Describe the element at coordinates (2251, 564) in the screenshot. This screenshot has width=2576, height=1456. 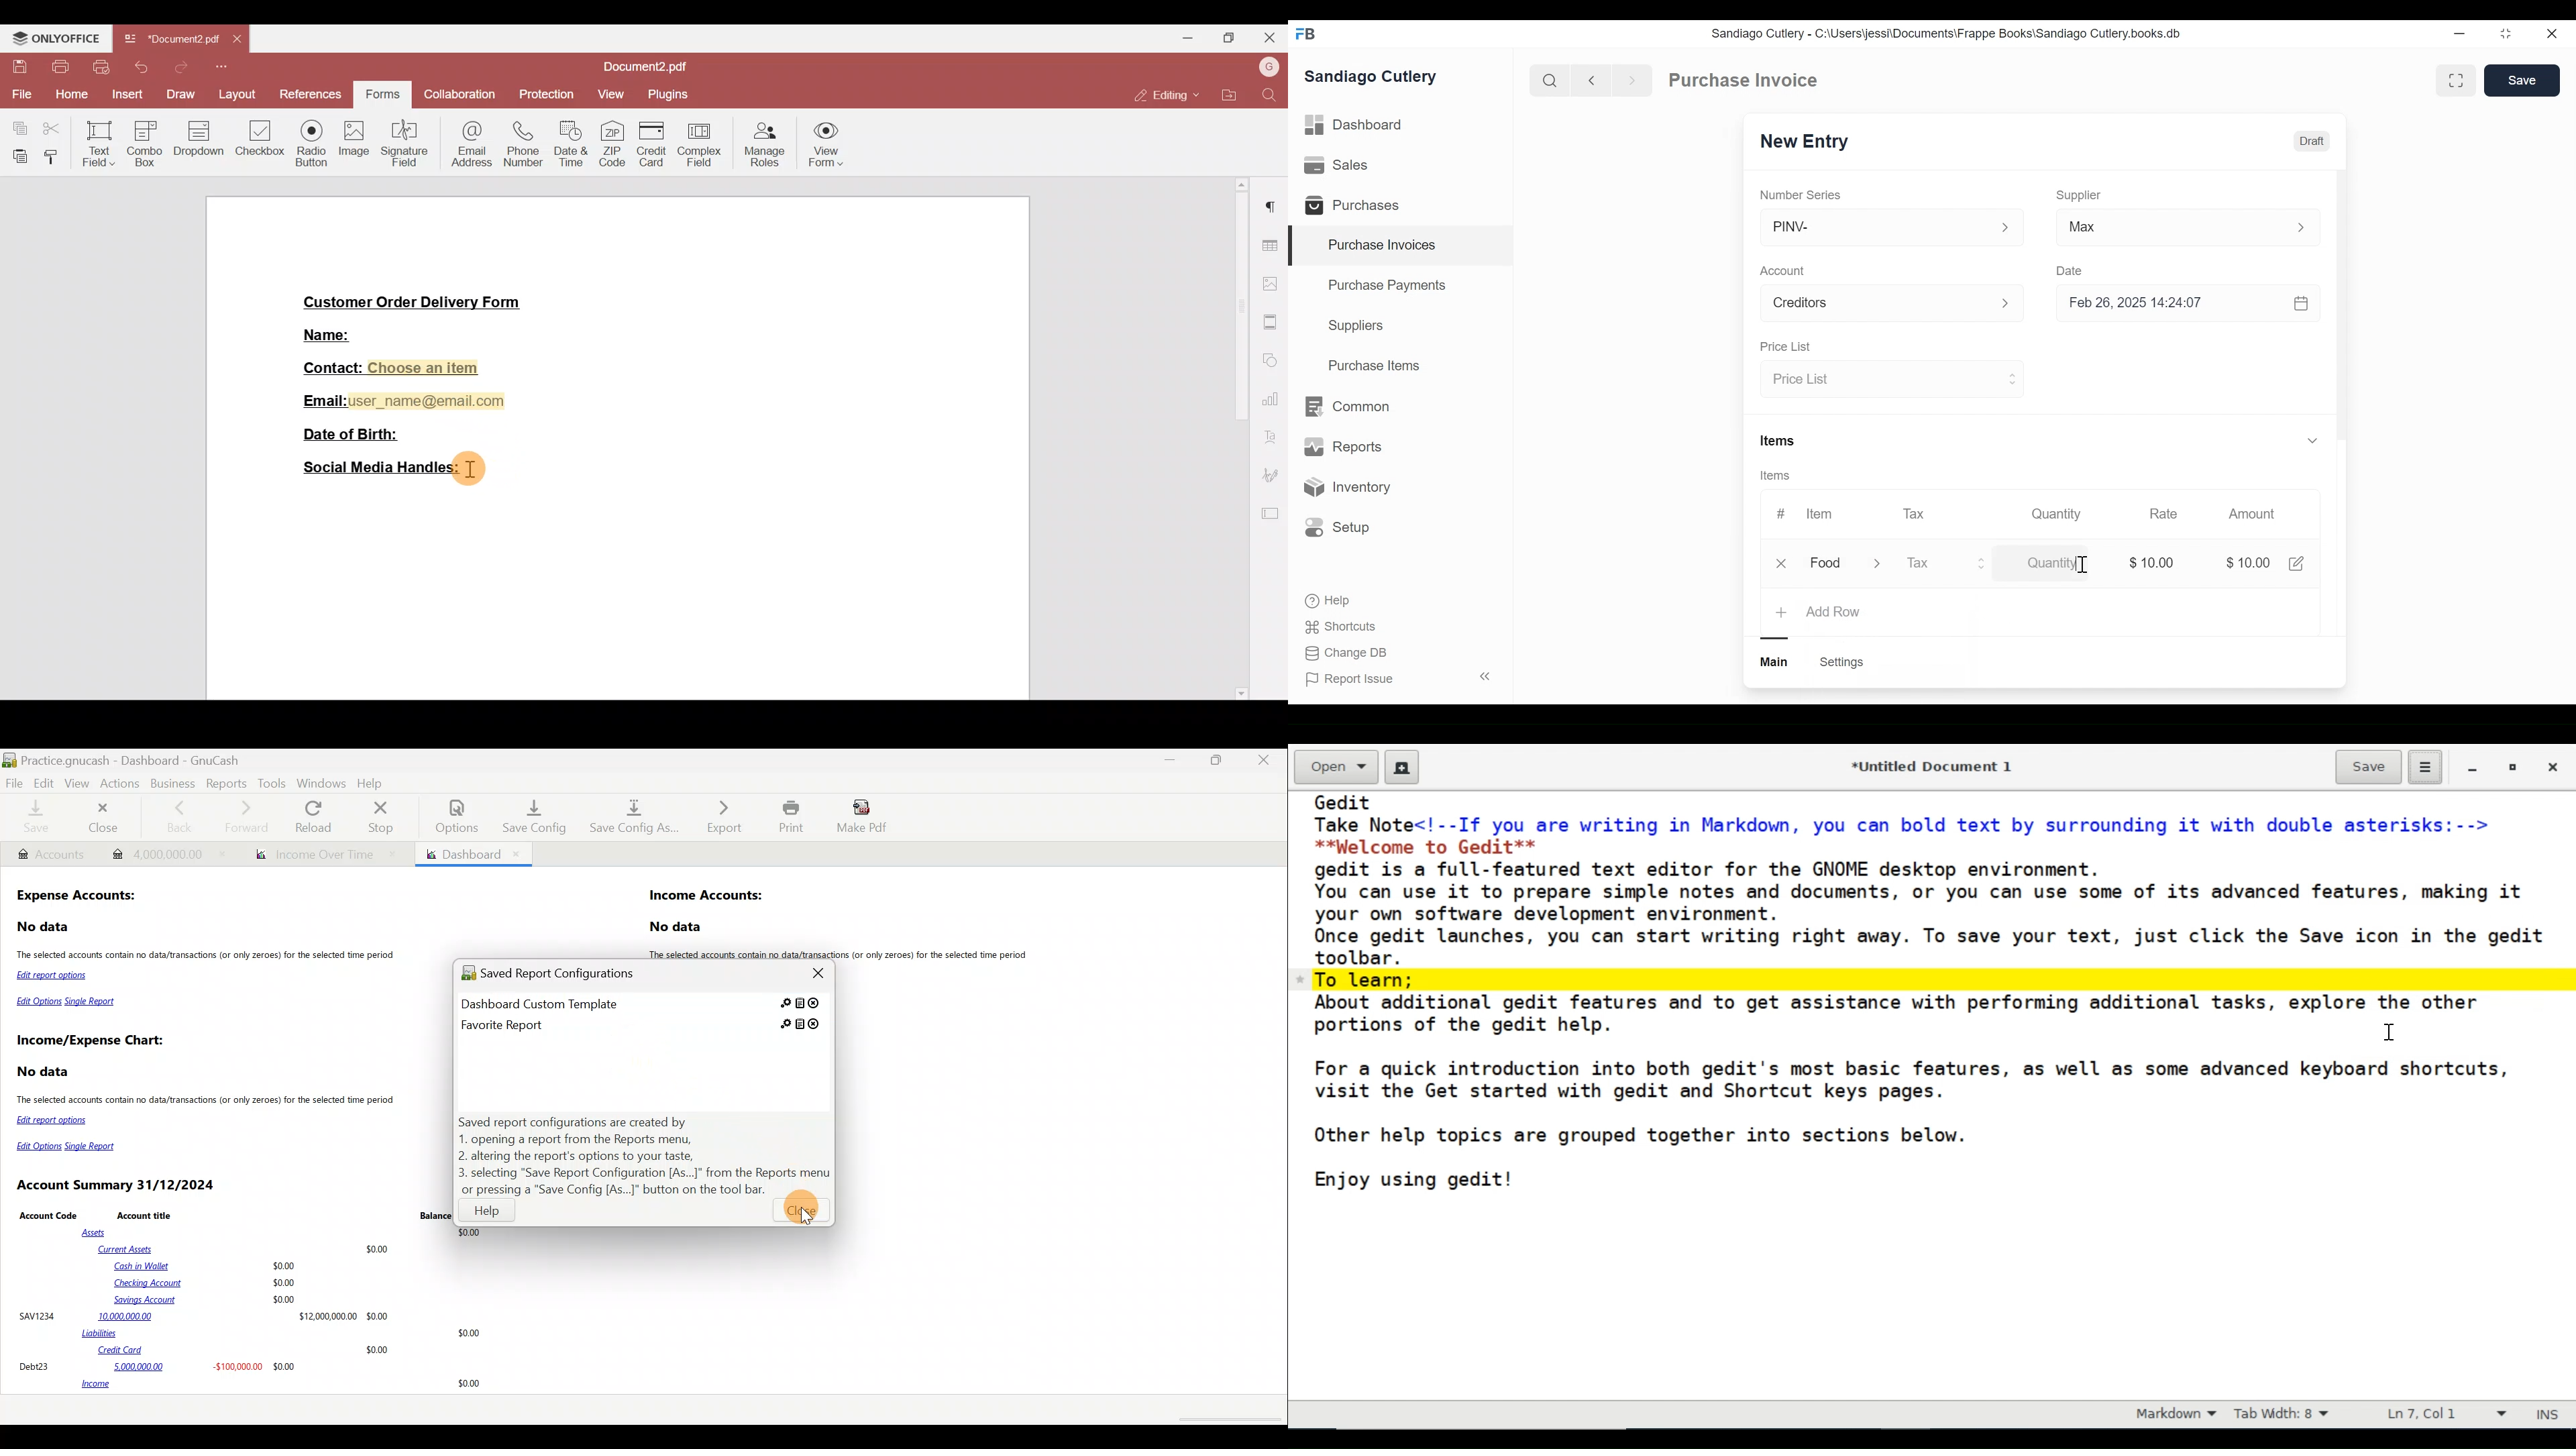
I see `$0.00` at that location.